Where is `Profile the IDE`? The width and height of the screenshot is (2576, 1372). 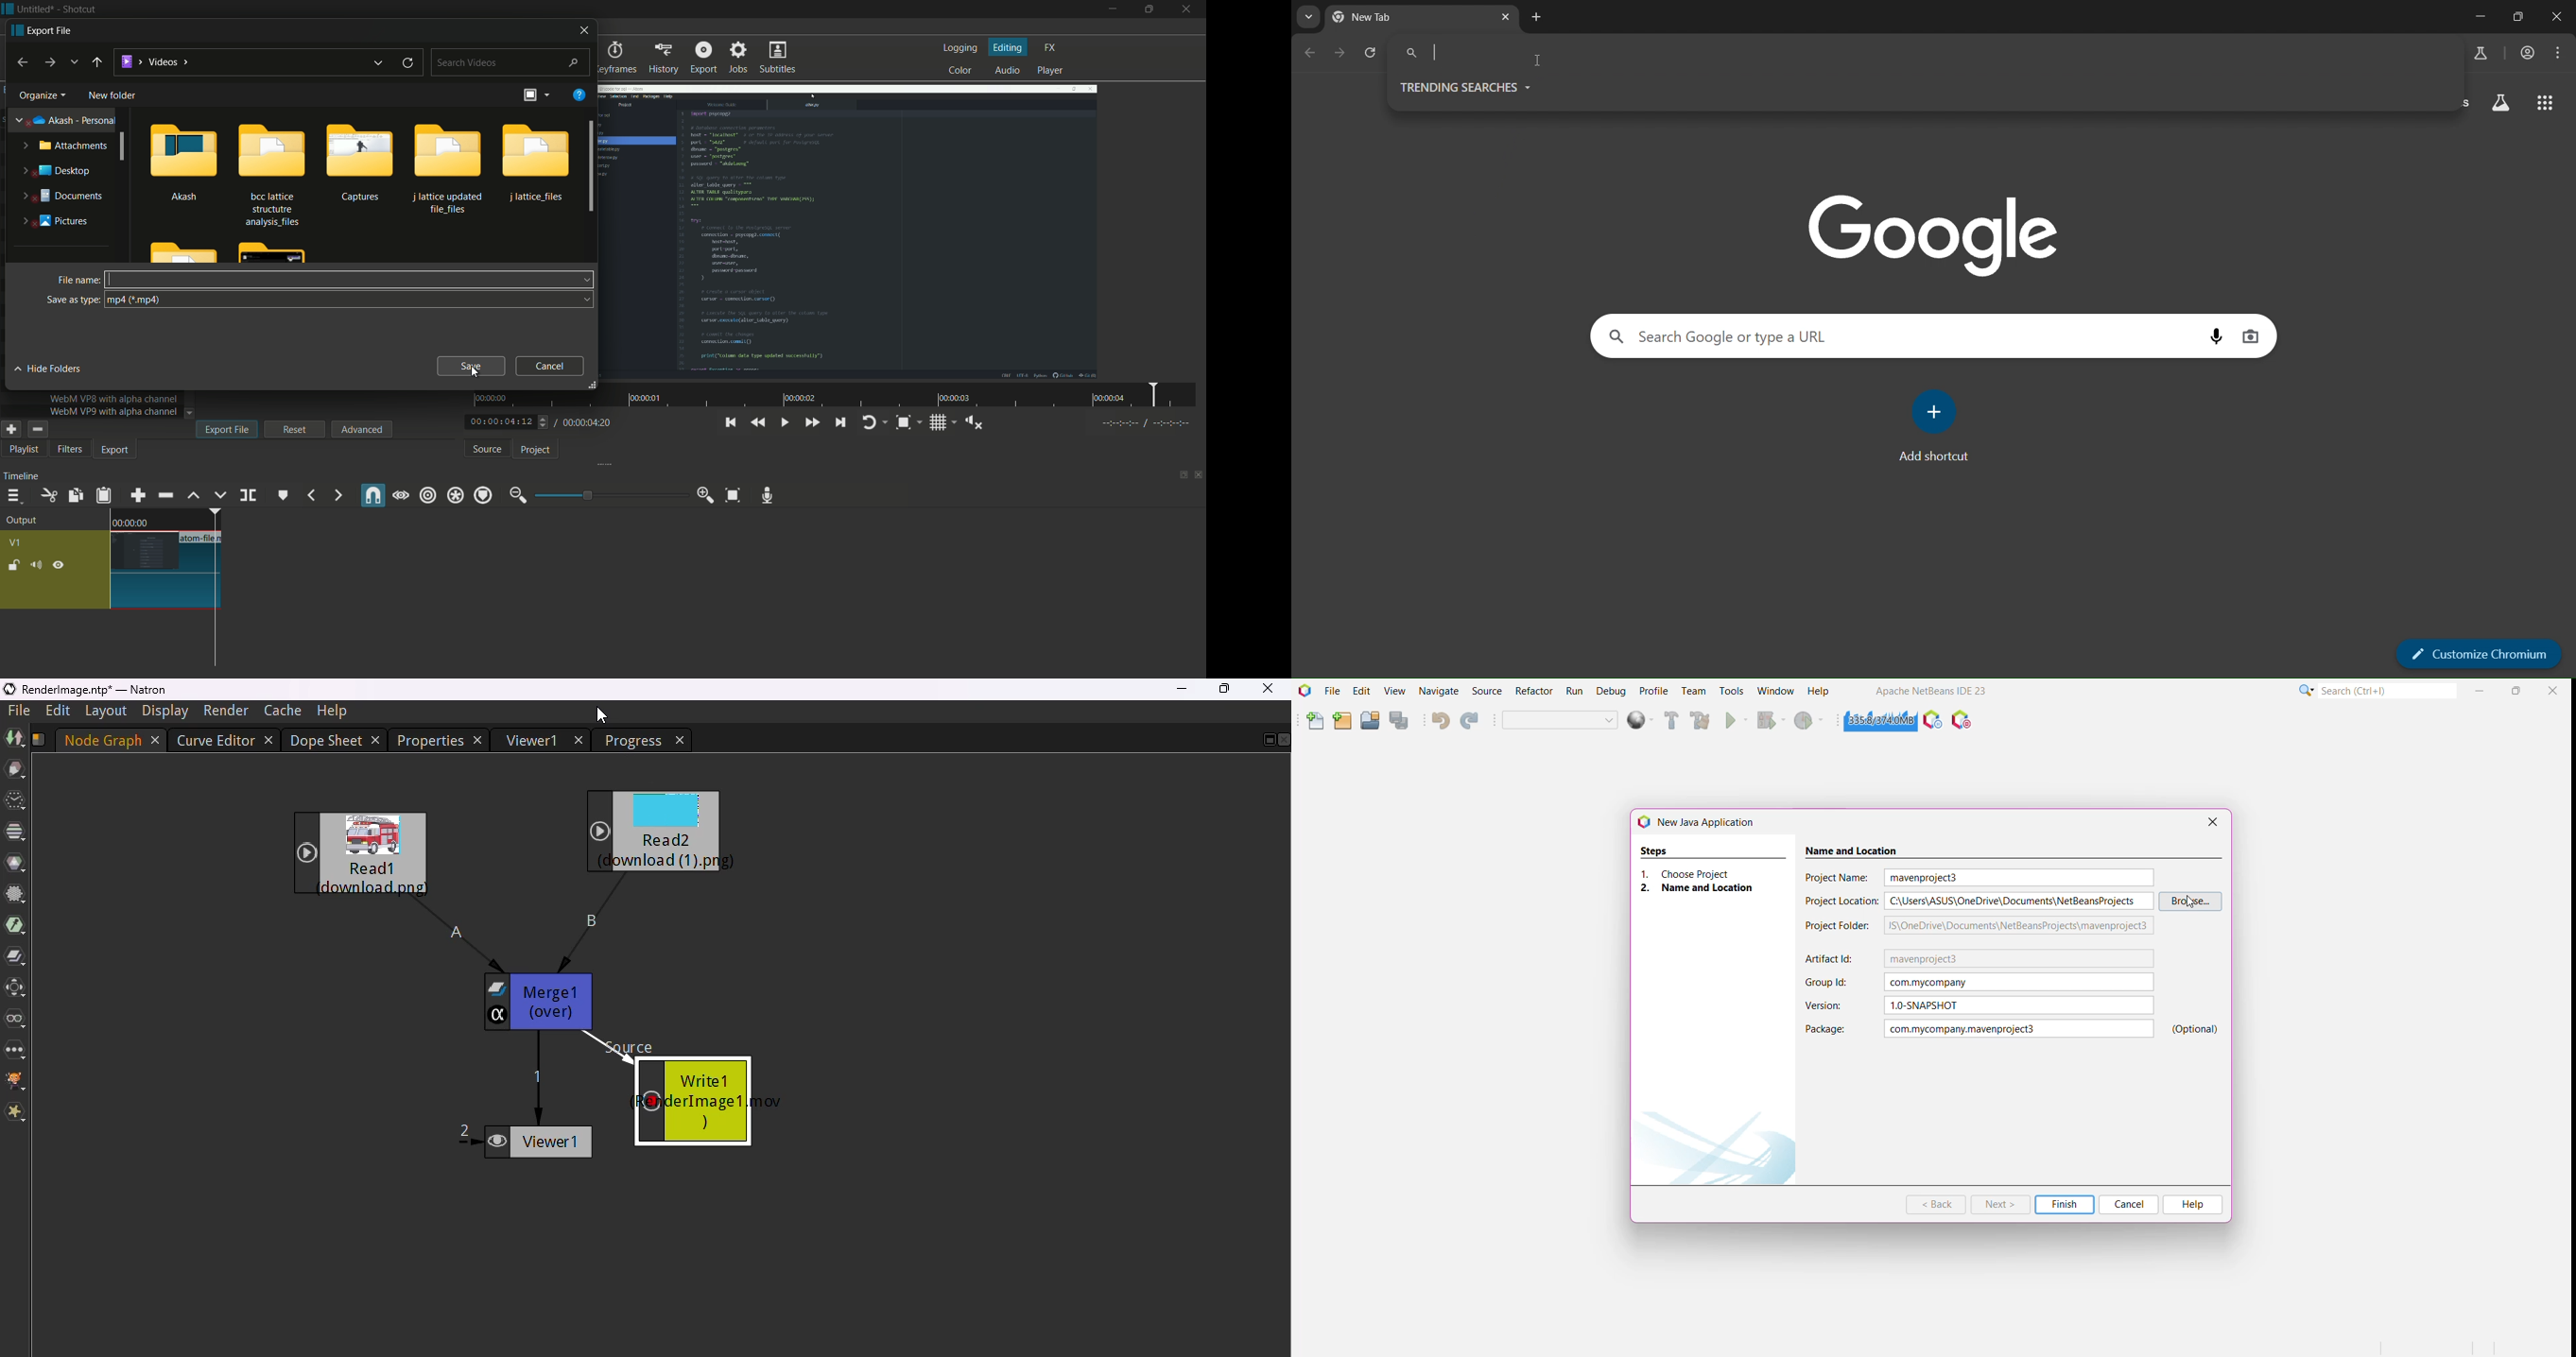
Profile the IDE is located at coordinates (1932, 722).